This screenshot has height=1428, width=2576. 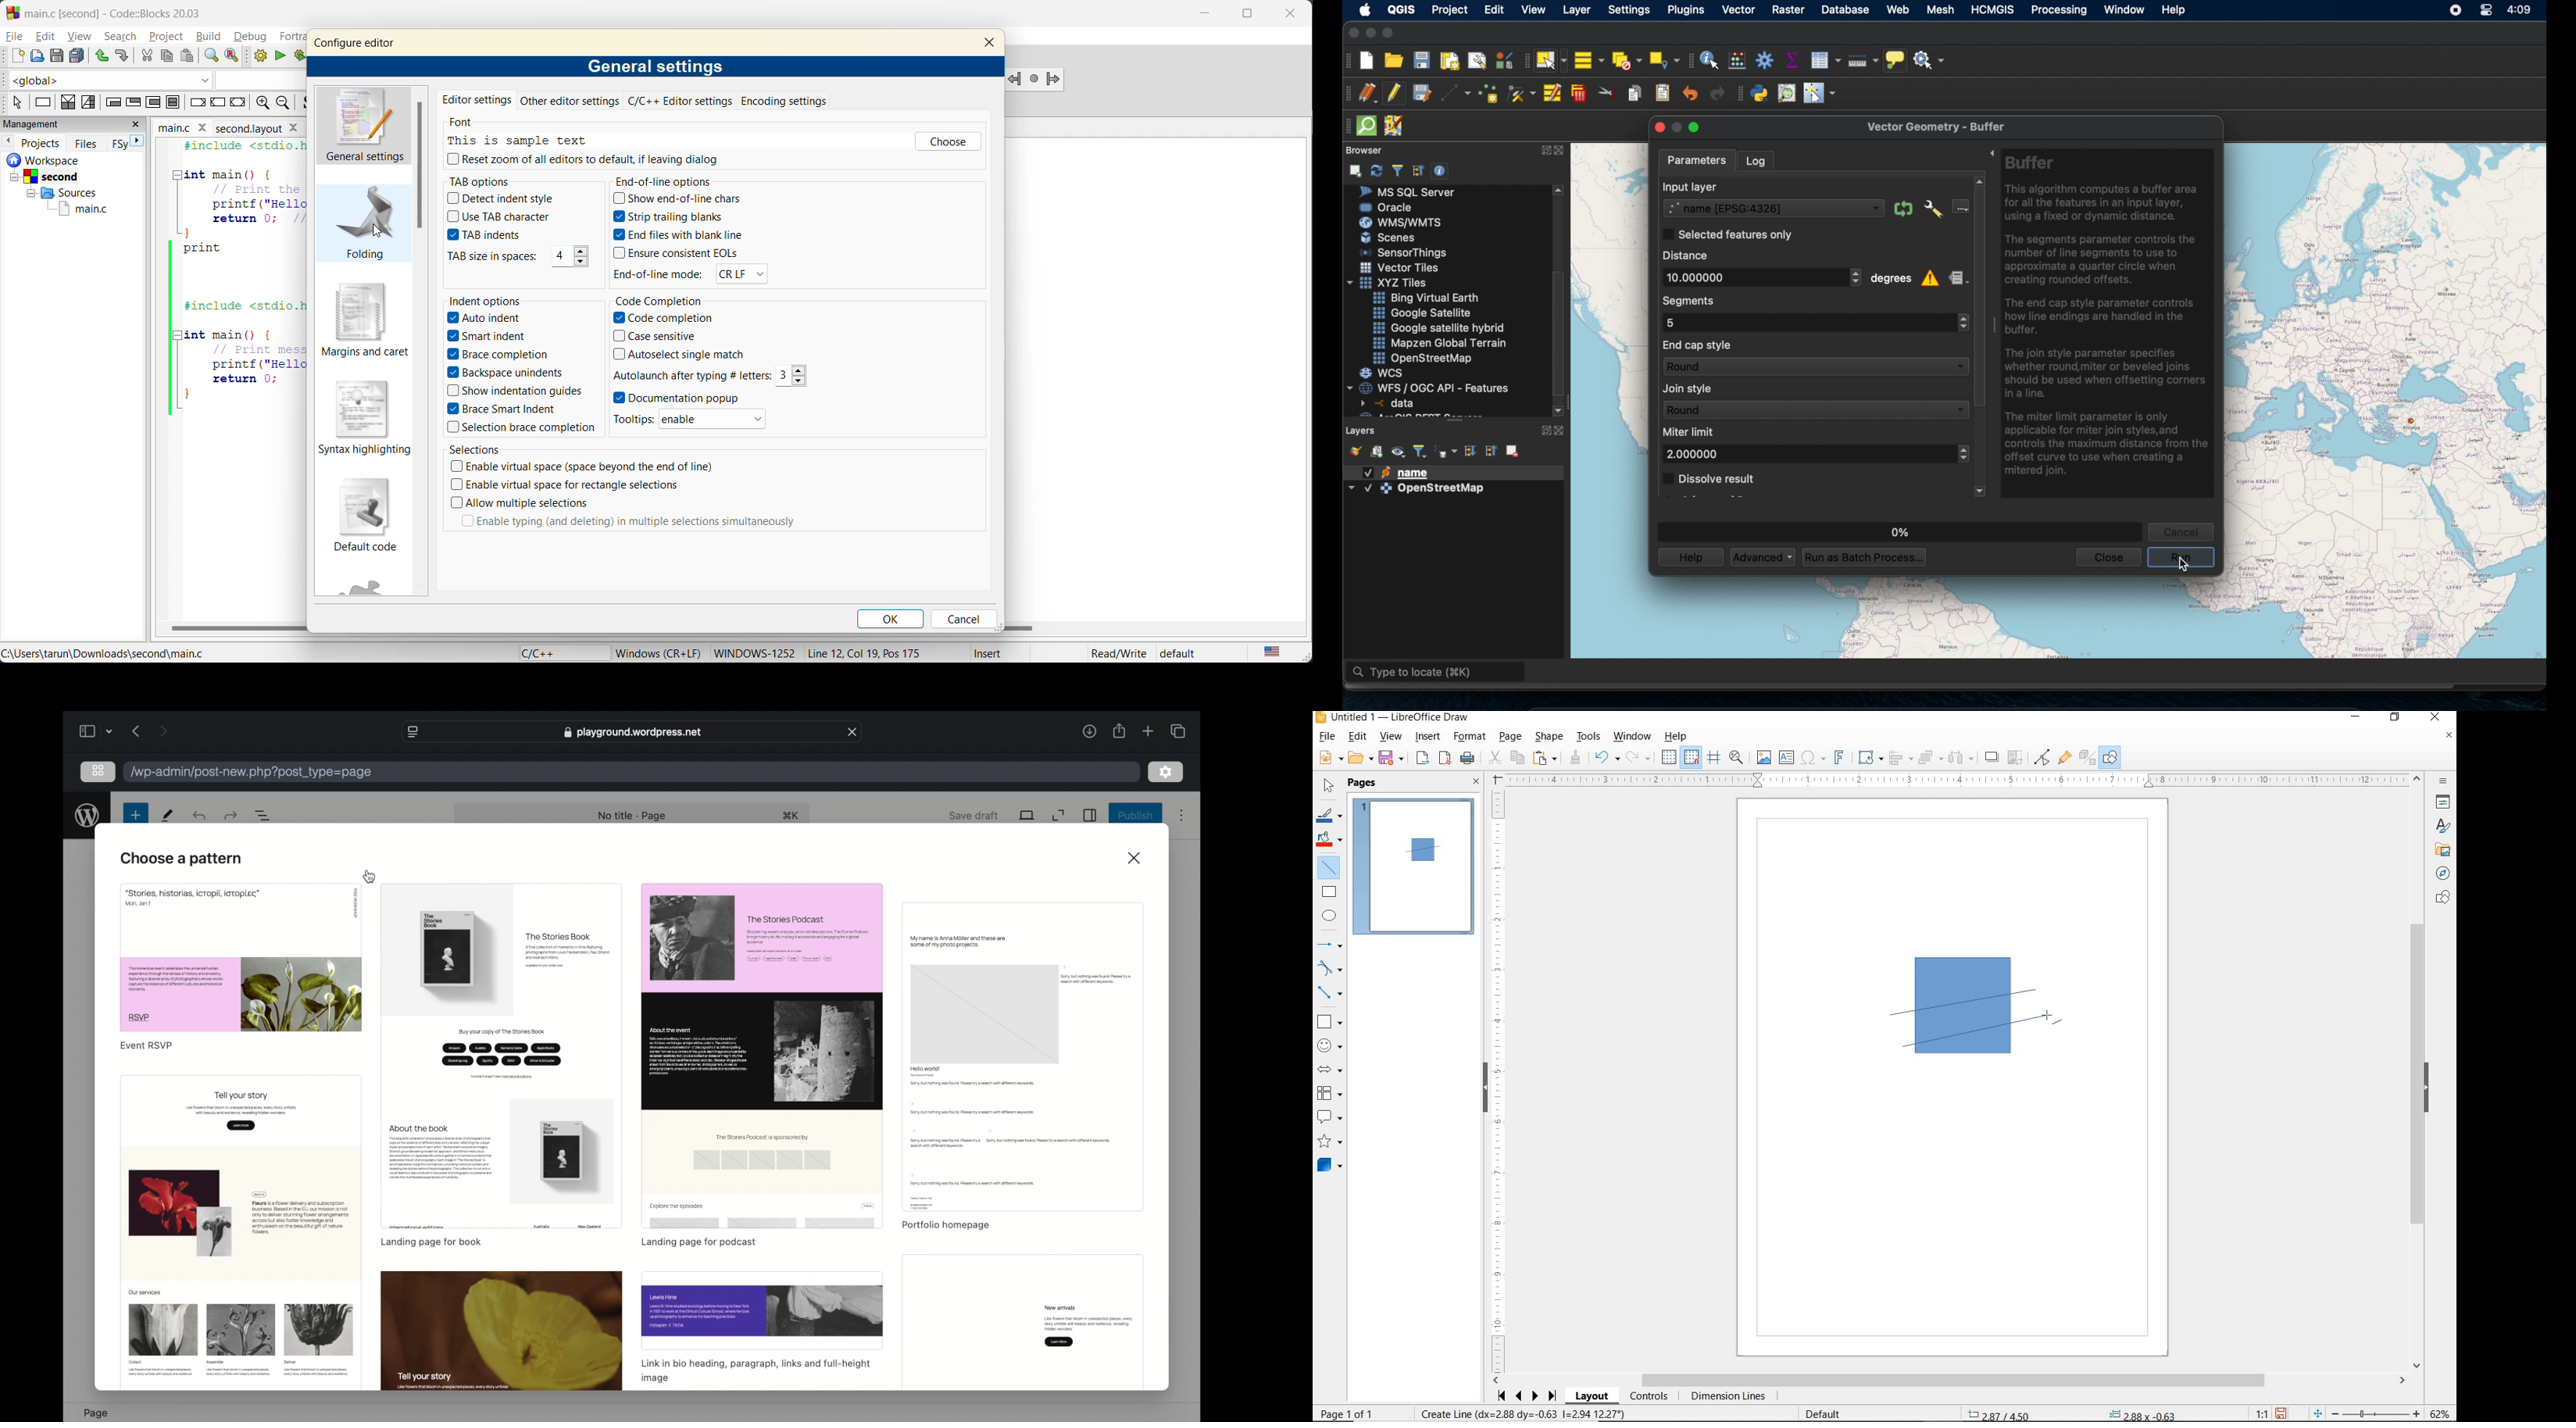 I want to click on google satellite hybrid, so click(x=1438, y=329).